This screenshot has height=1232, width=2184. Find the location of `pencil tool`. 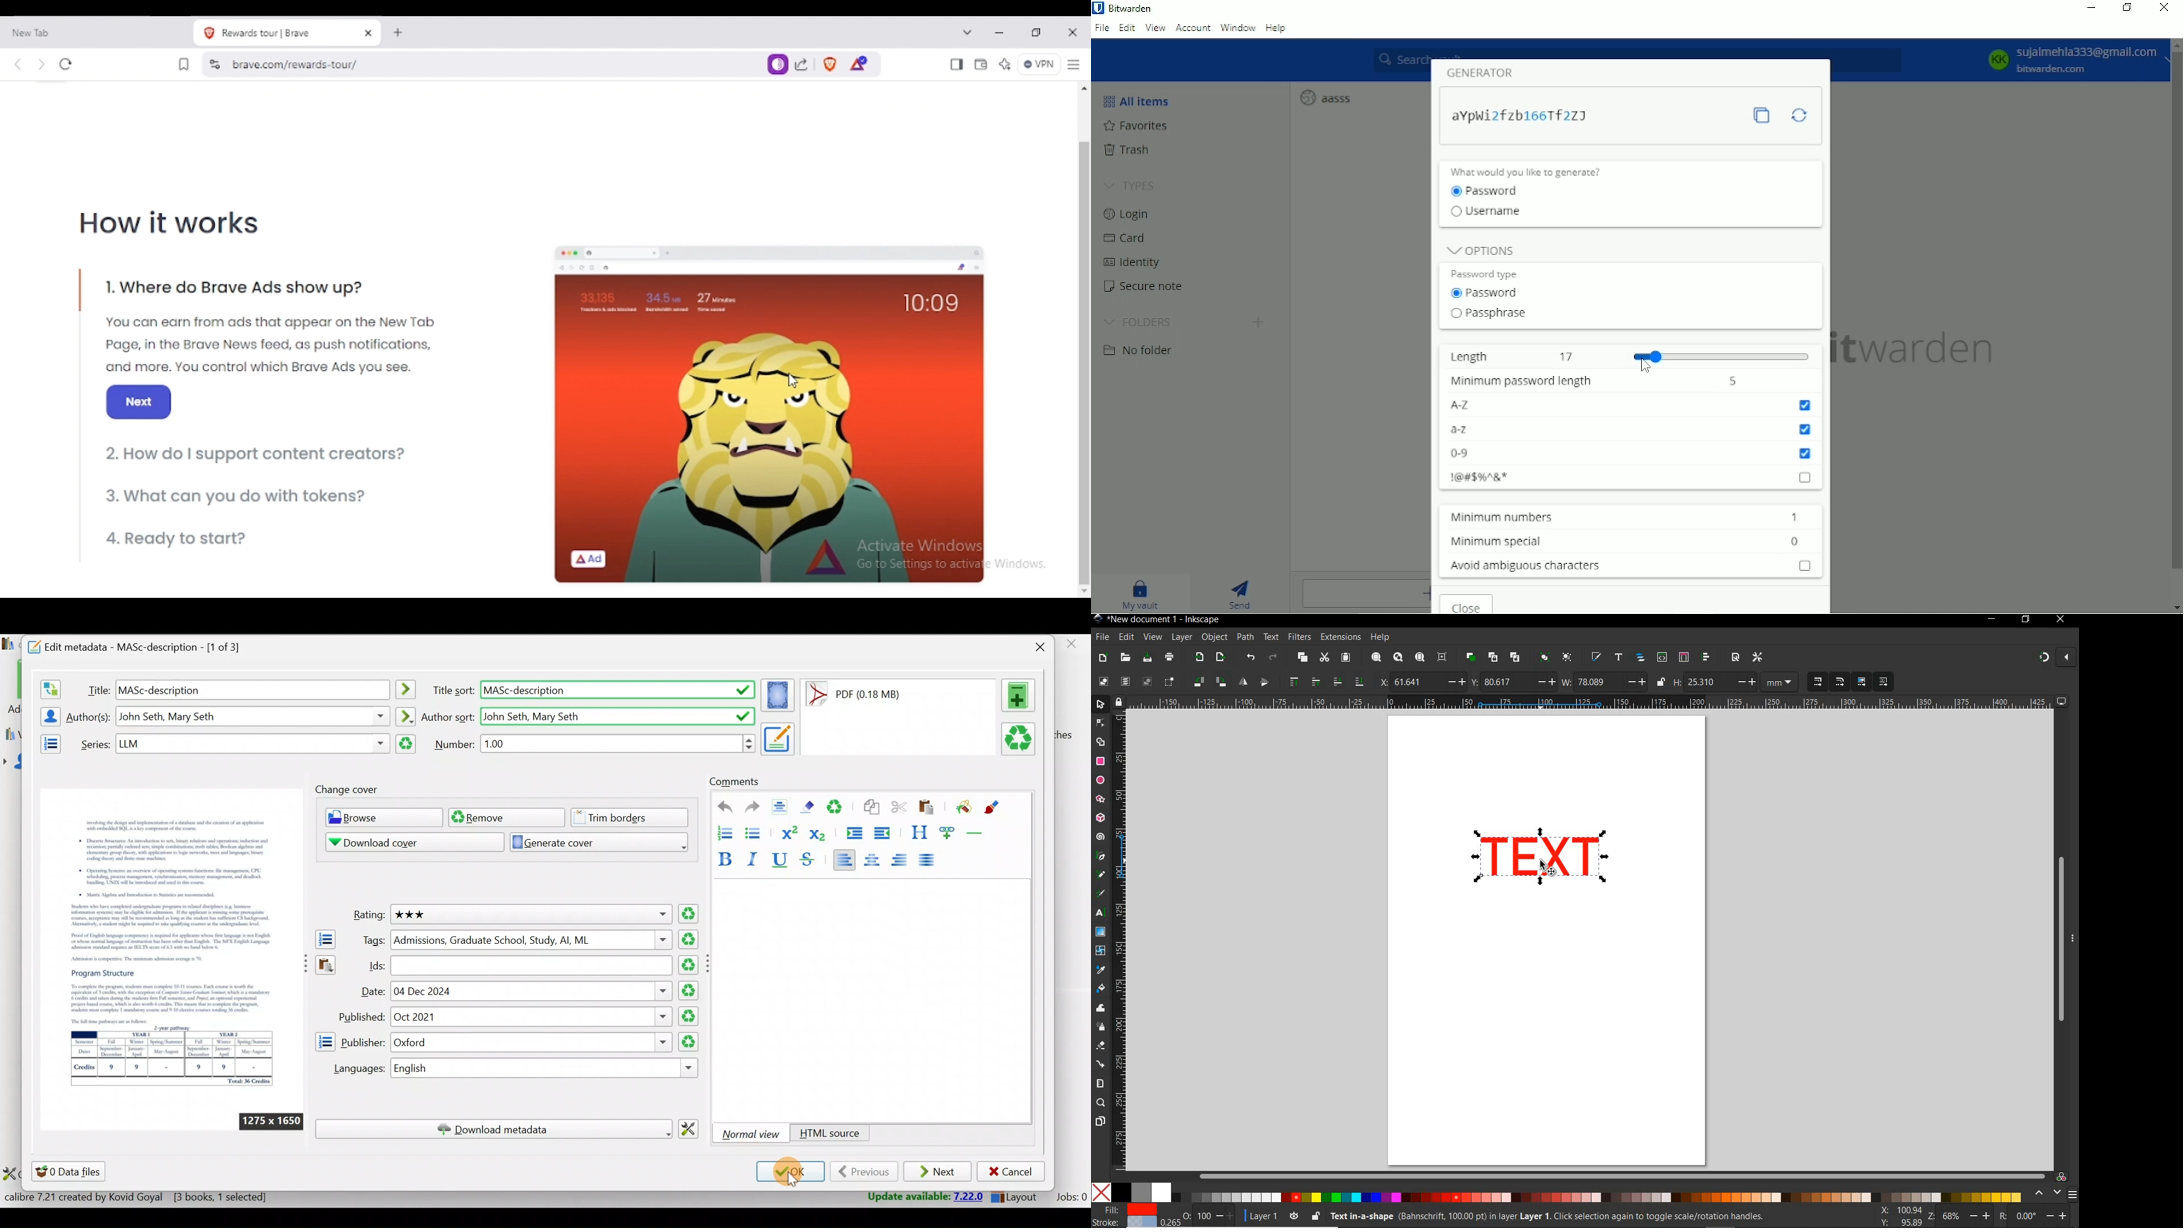

pencil tool is located at coordinates (1102, 875).